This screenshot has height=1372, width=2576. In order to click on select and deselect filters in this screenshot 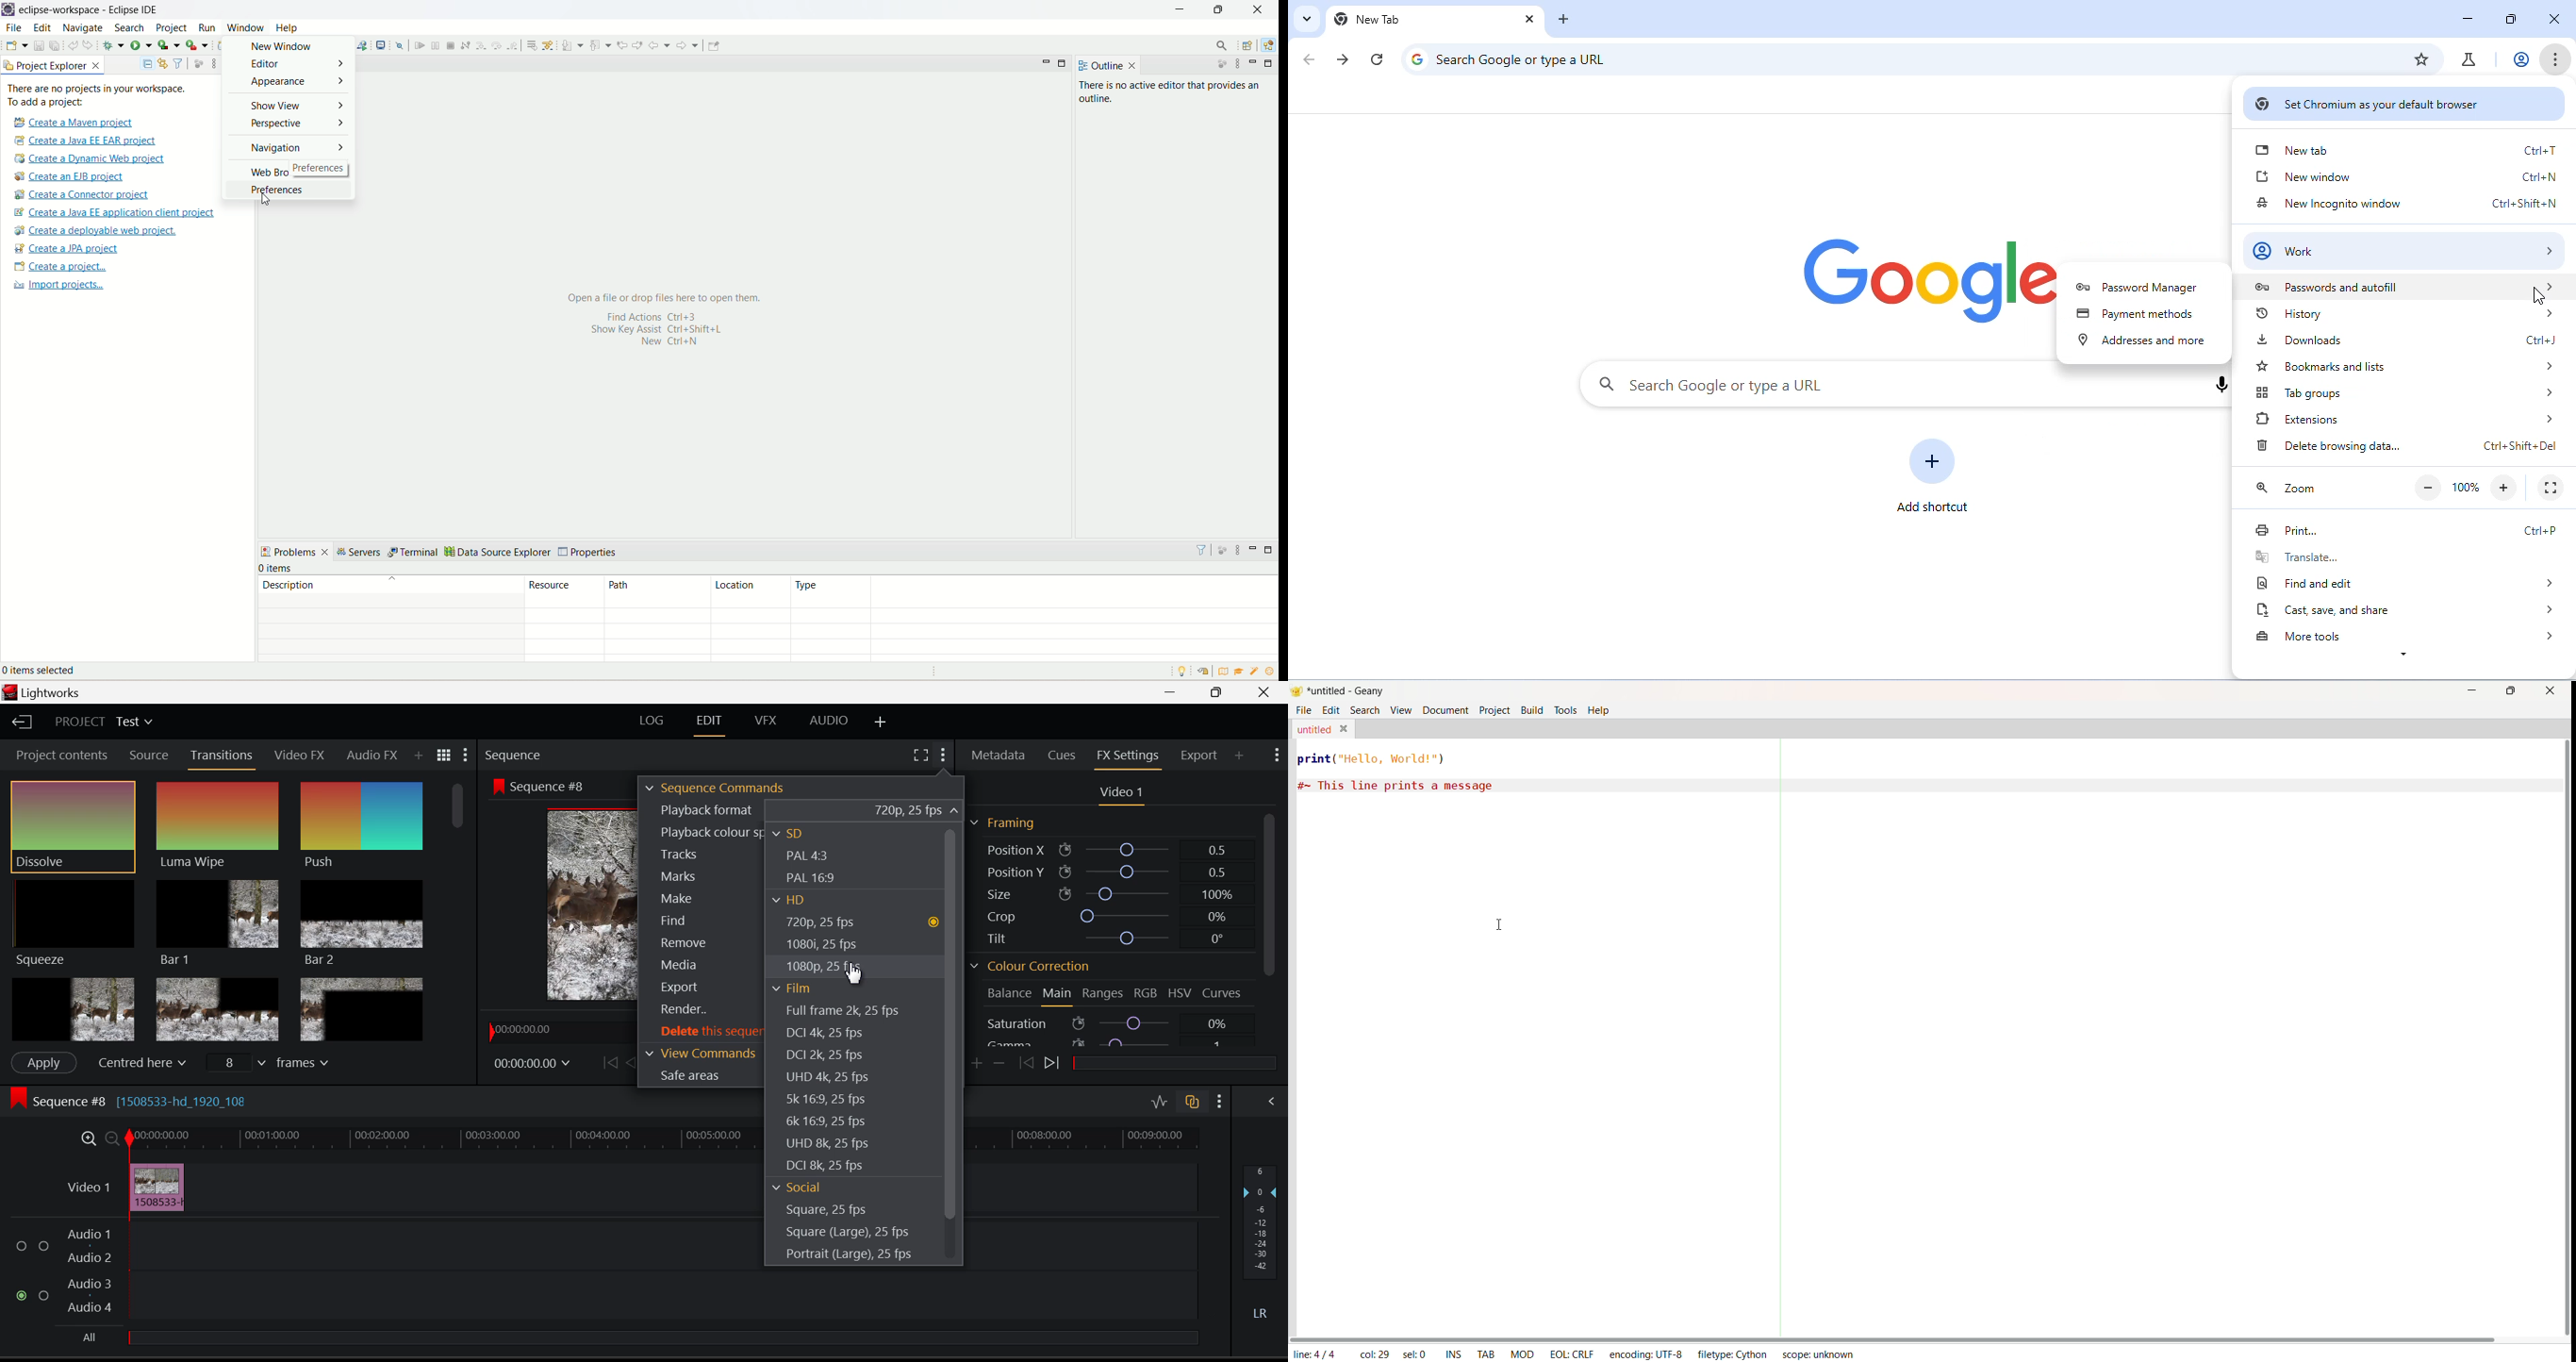, I will do `click(179, 63)`.